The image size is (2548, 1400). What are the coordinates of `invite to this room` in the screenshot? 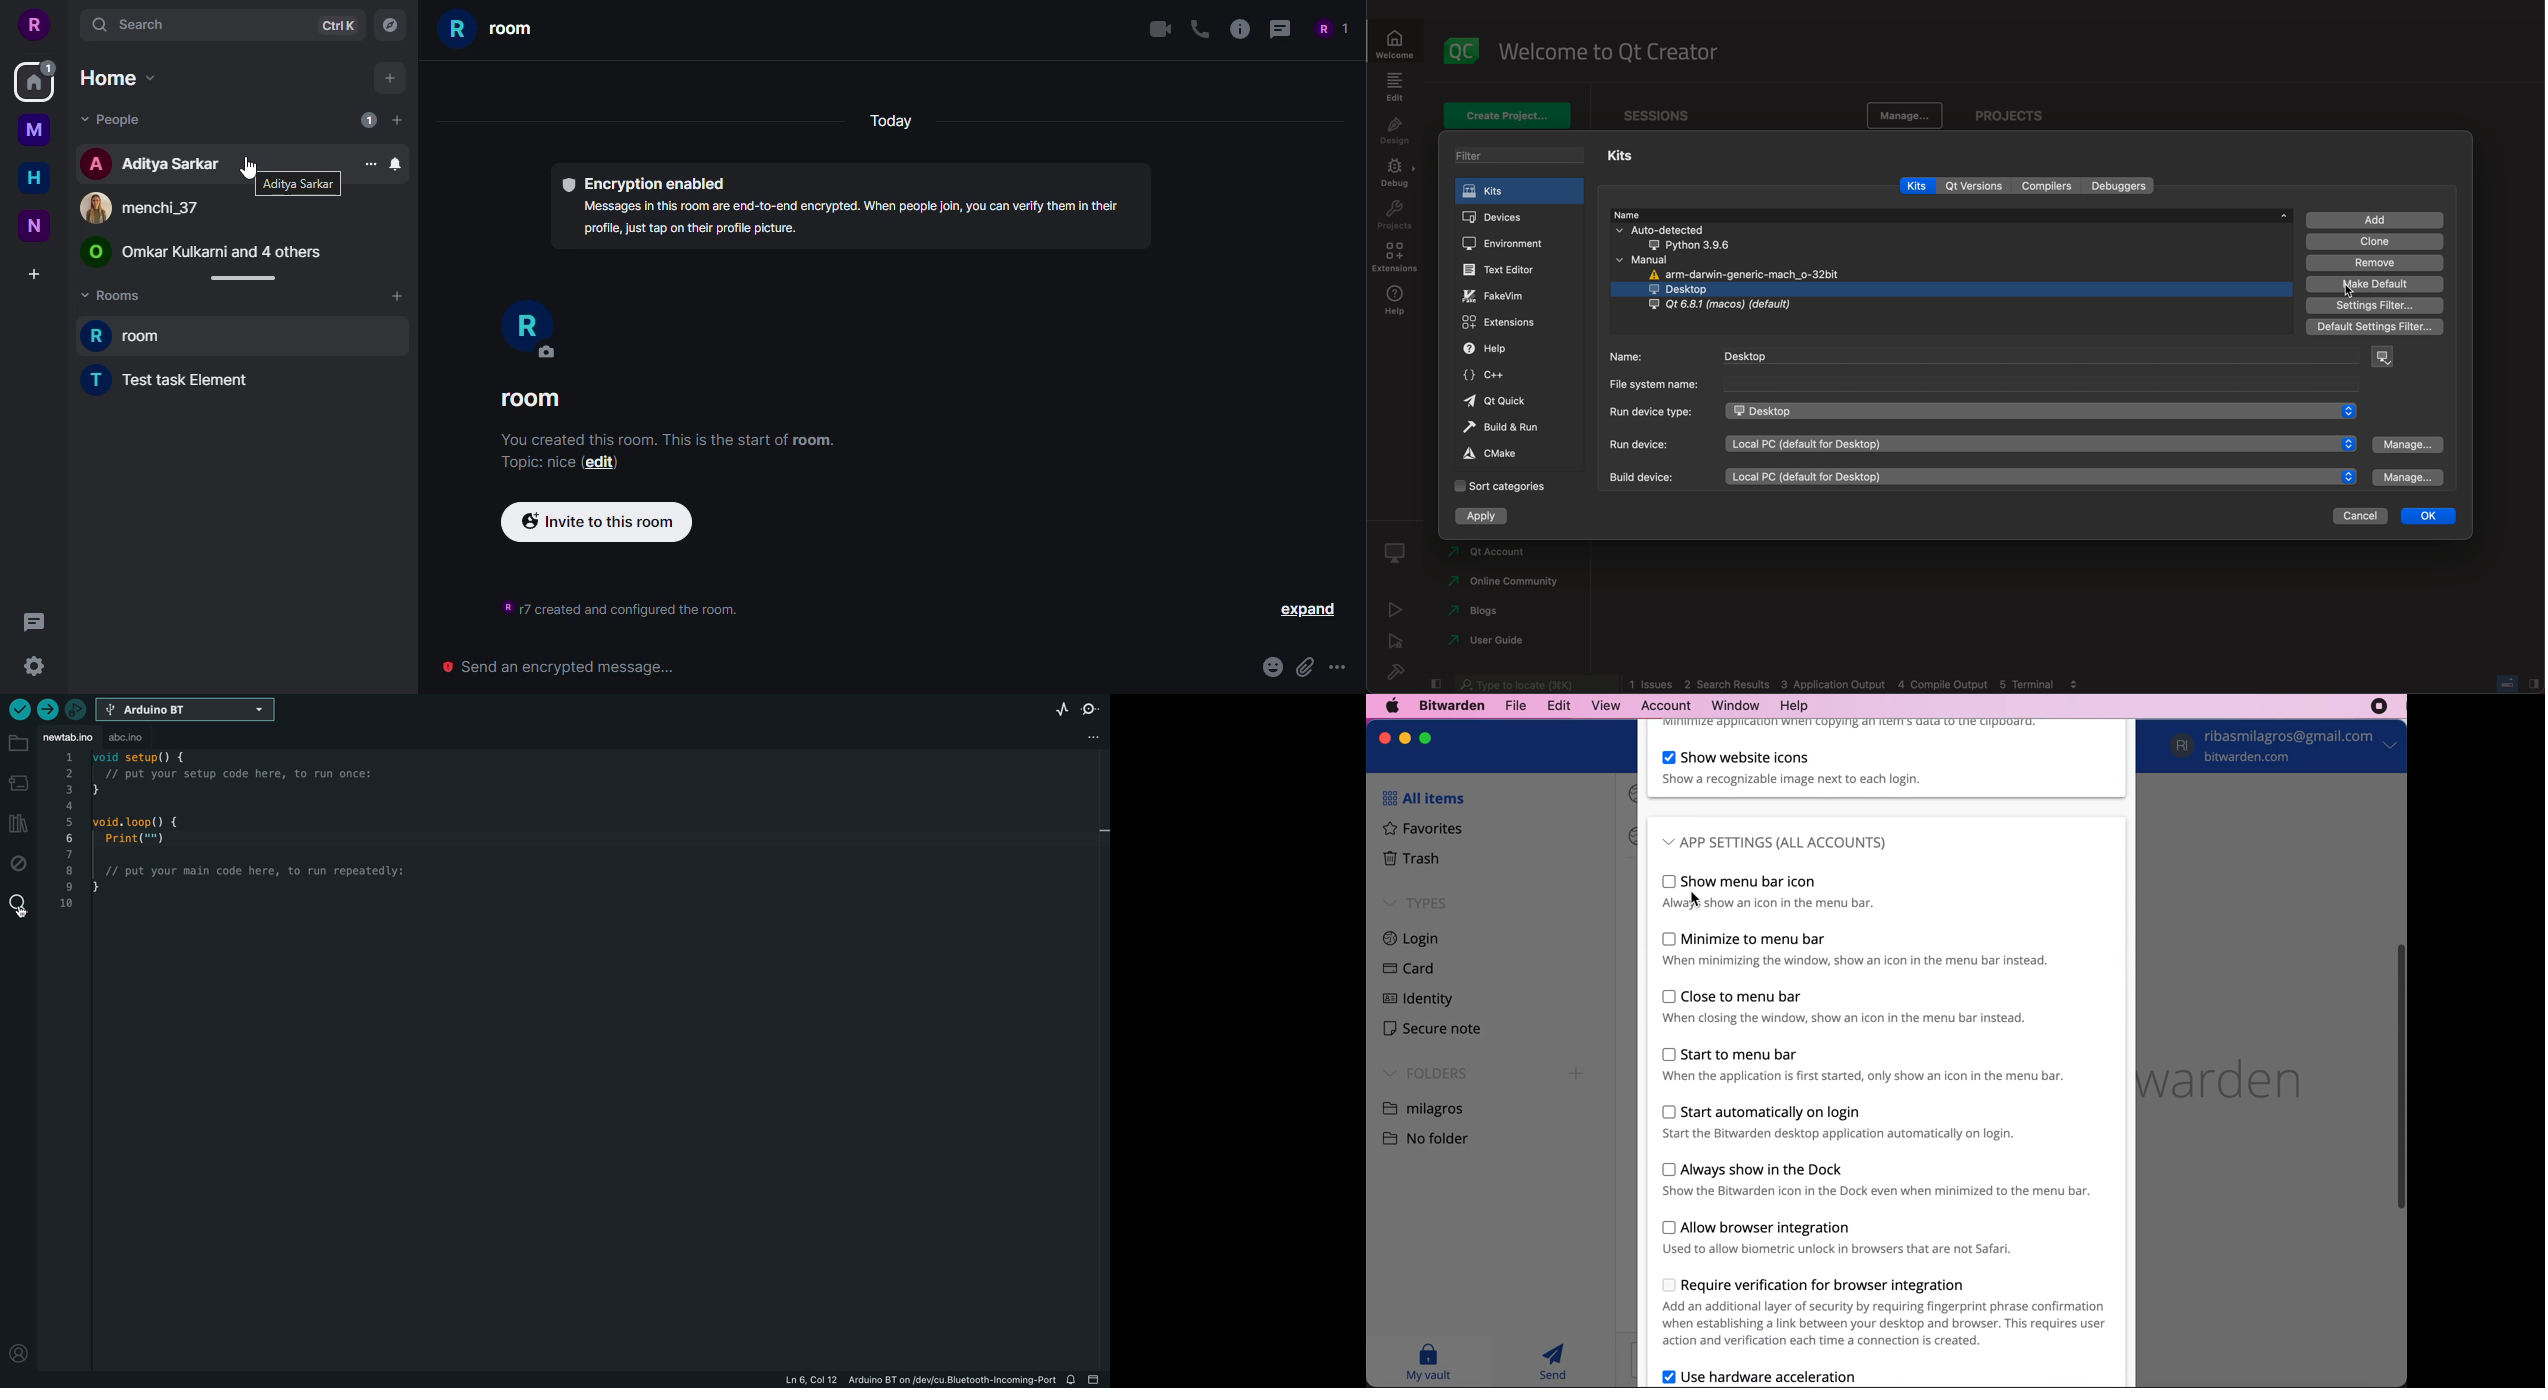 It's located at (596, 522).